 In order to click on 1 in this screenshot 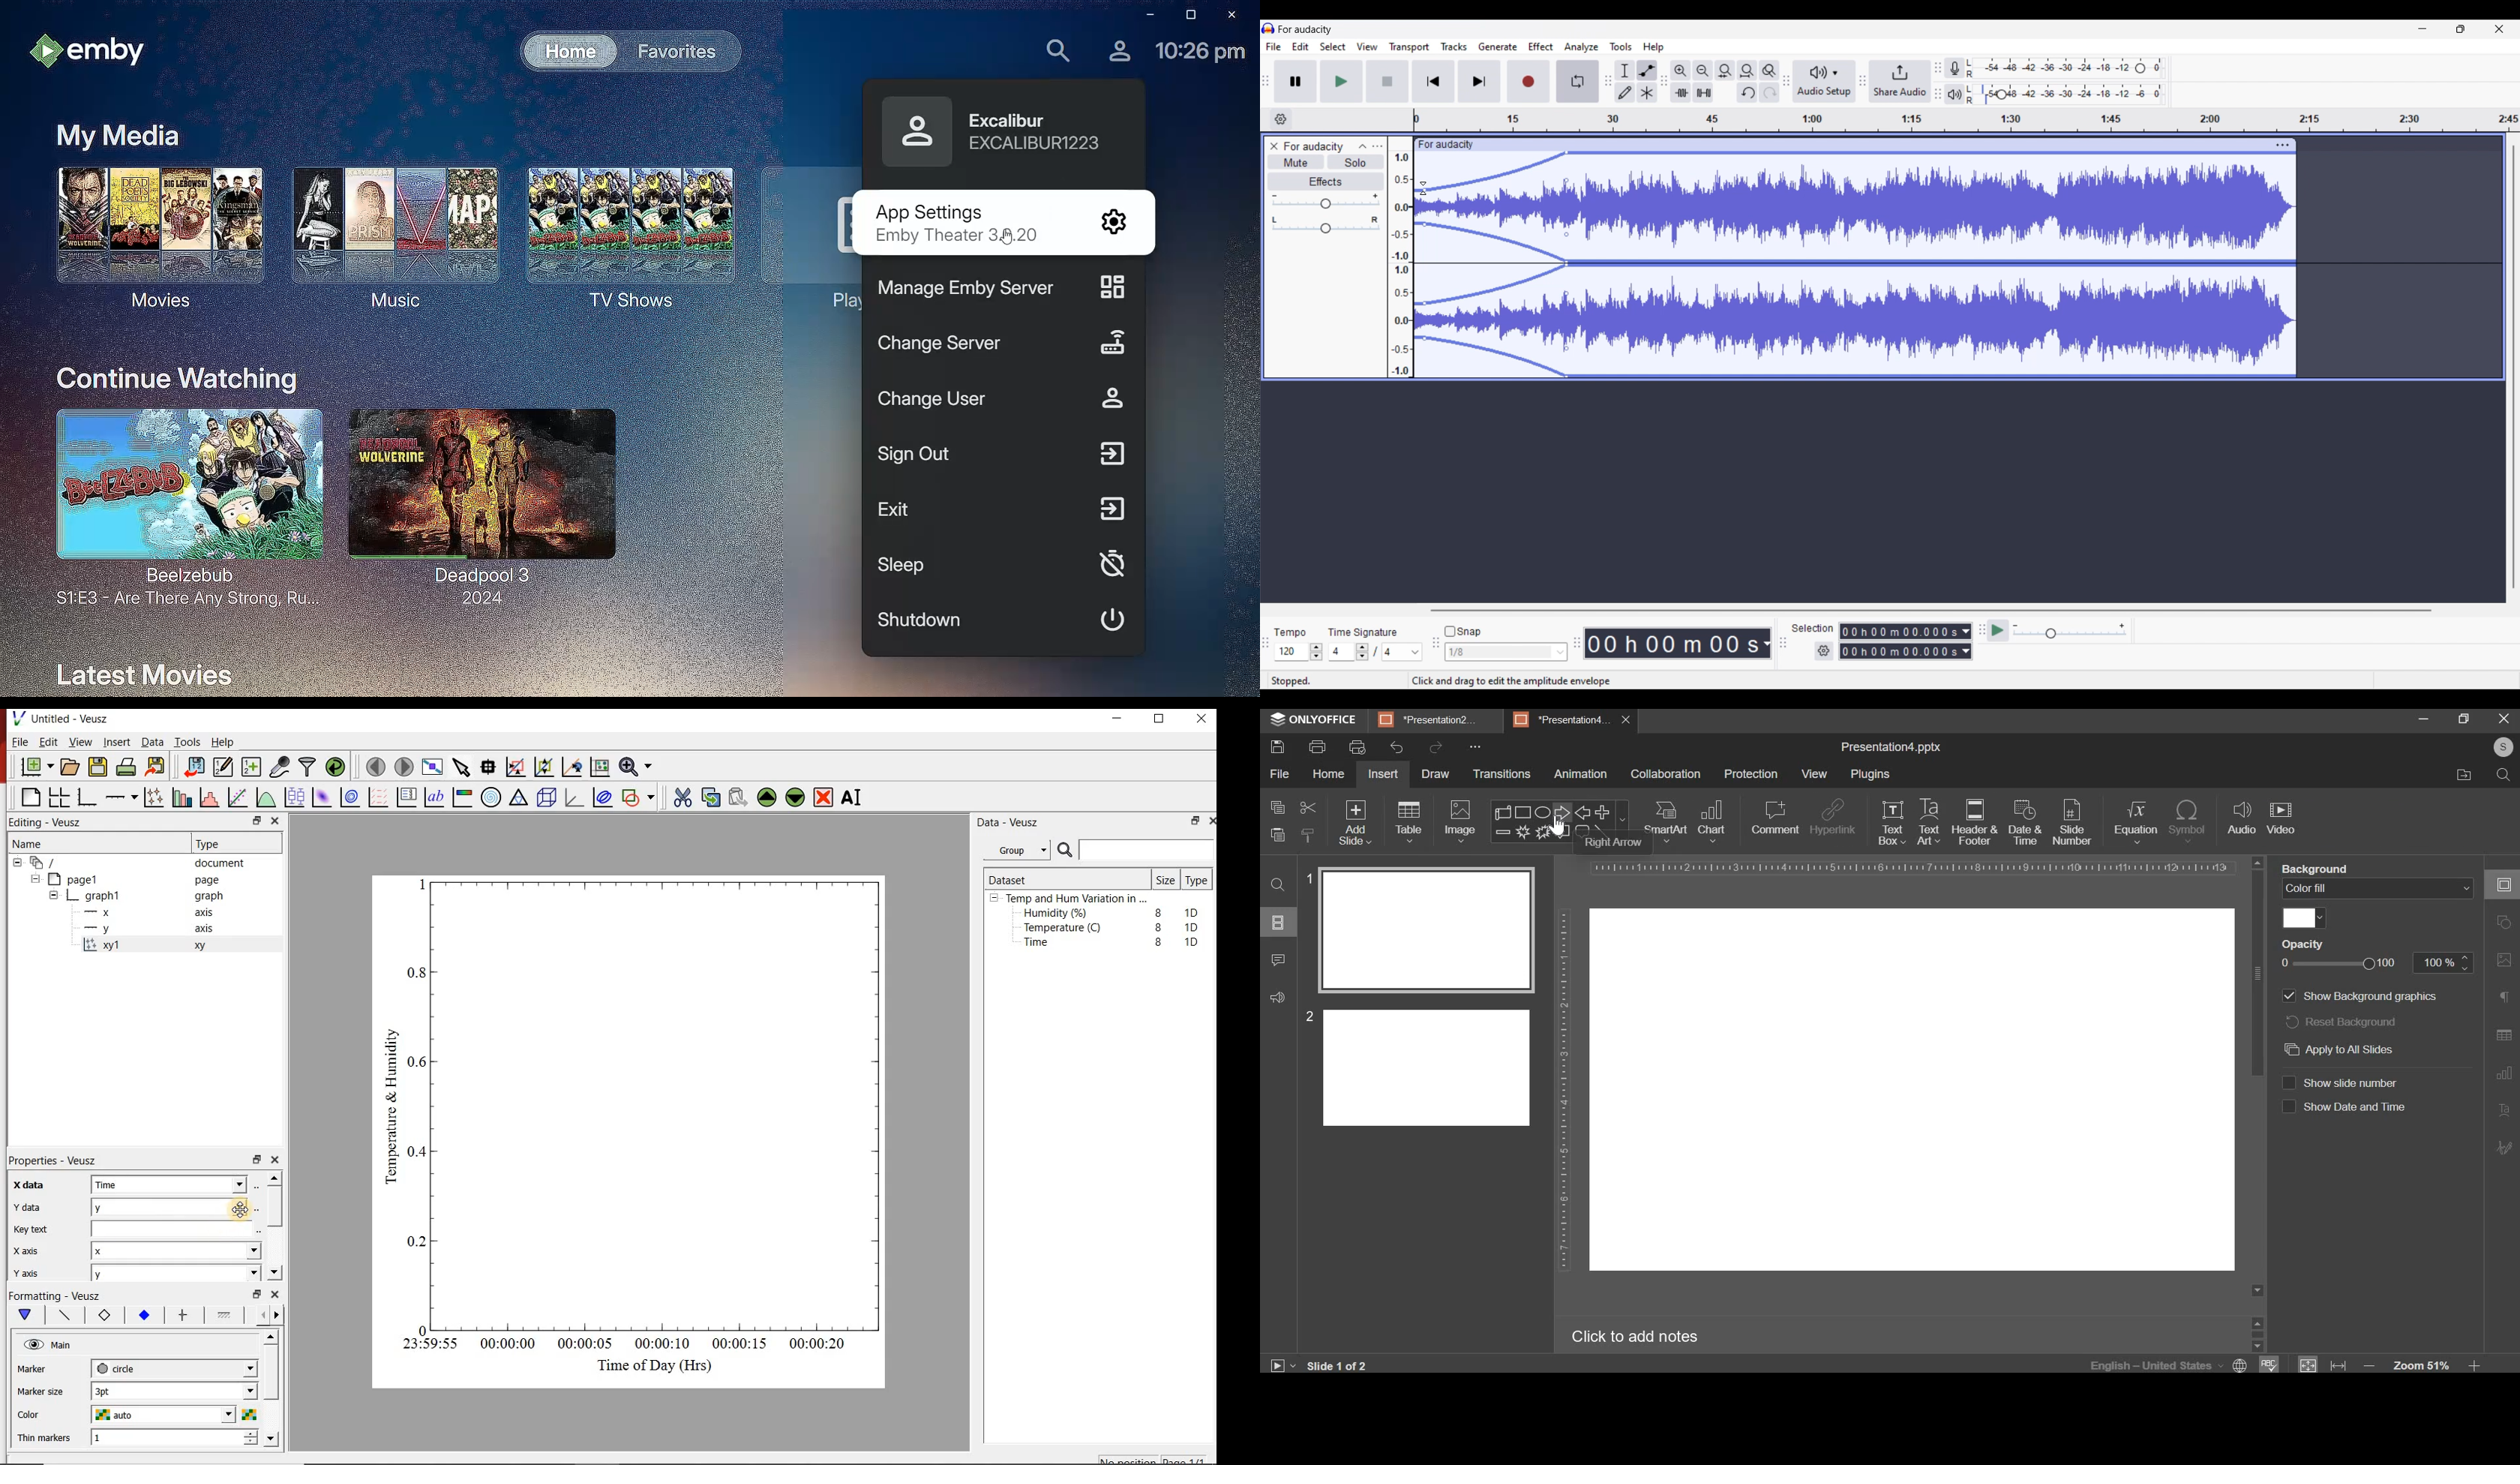, I will do `click(139, 1439)`.